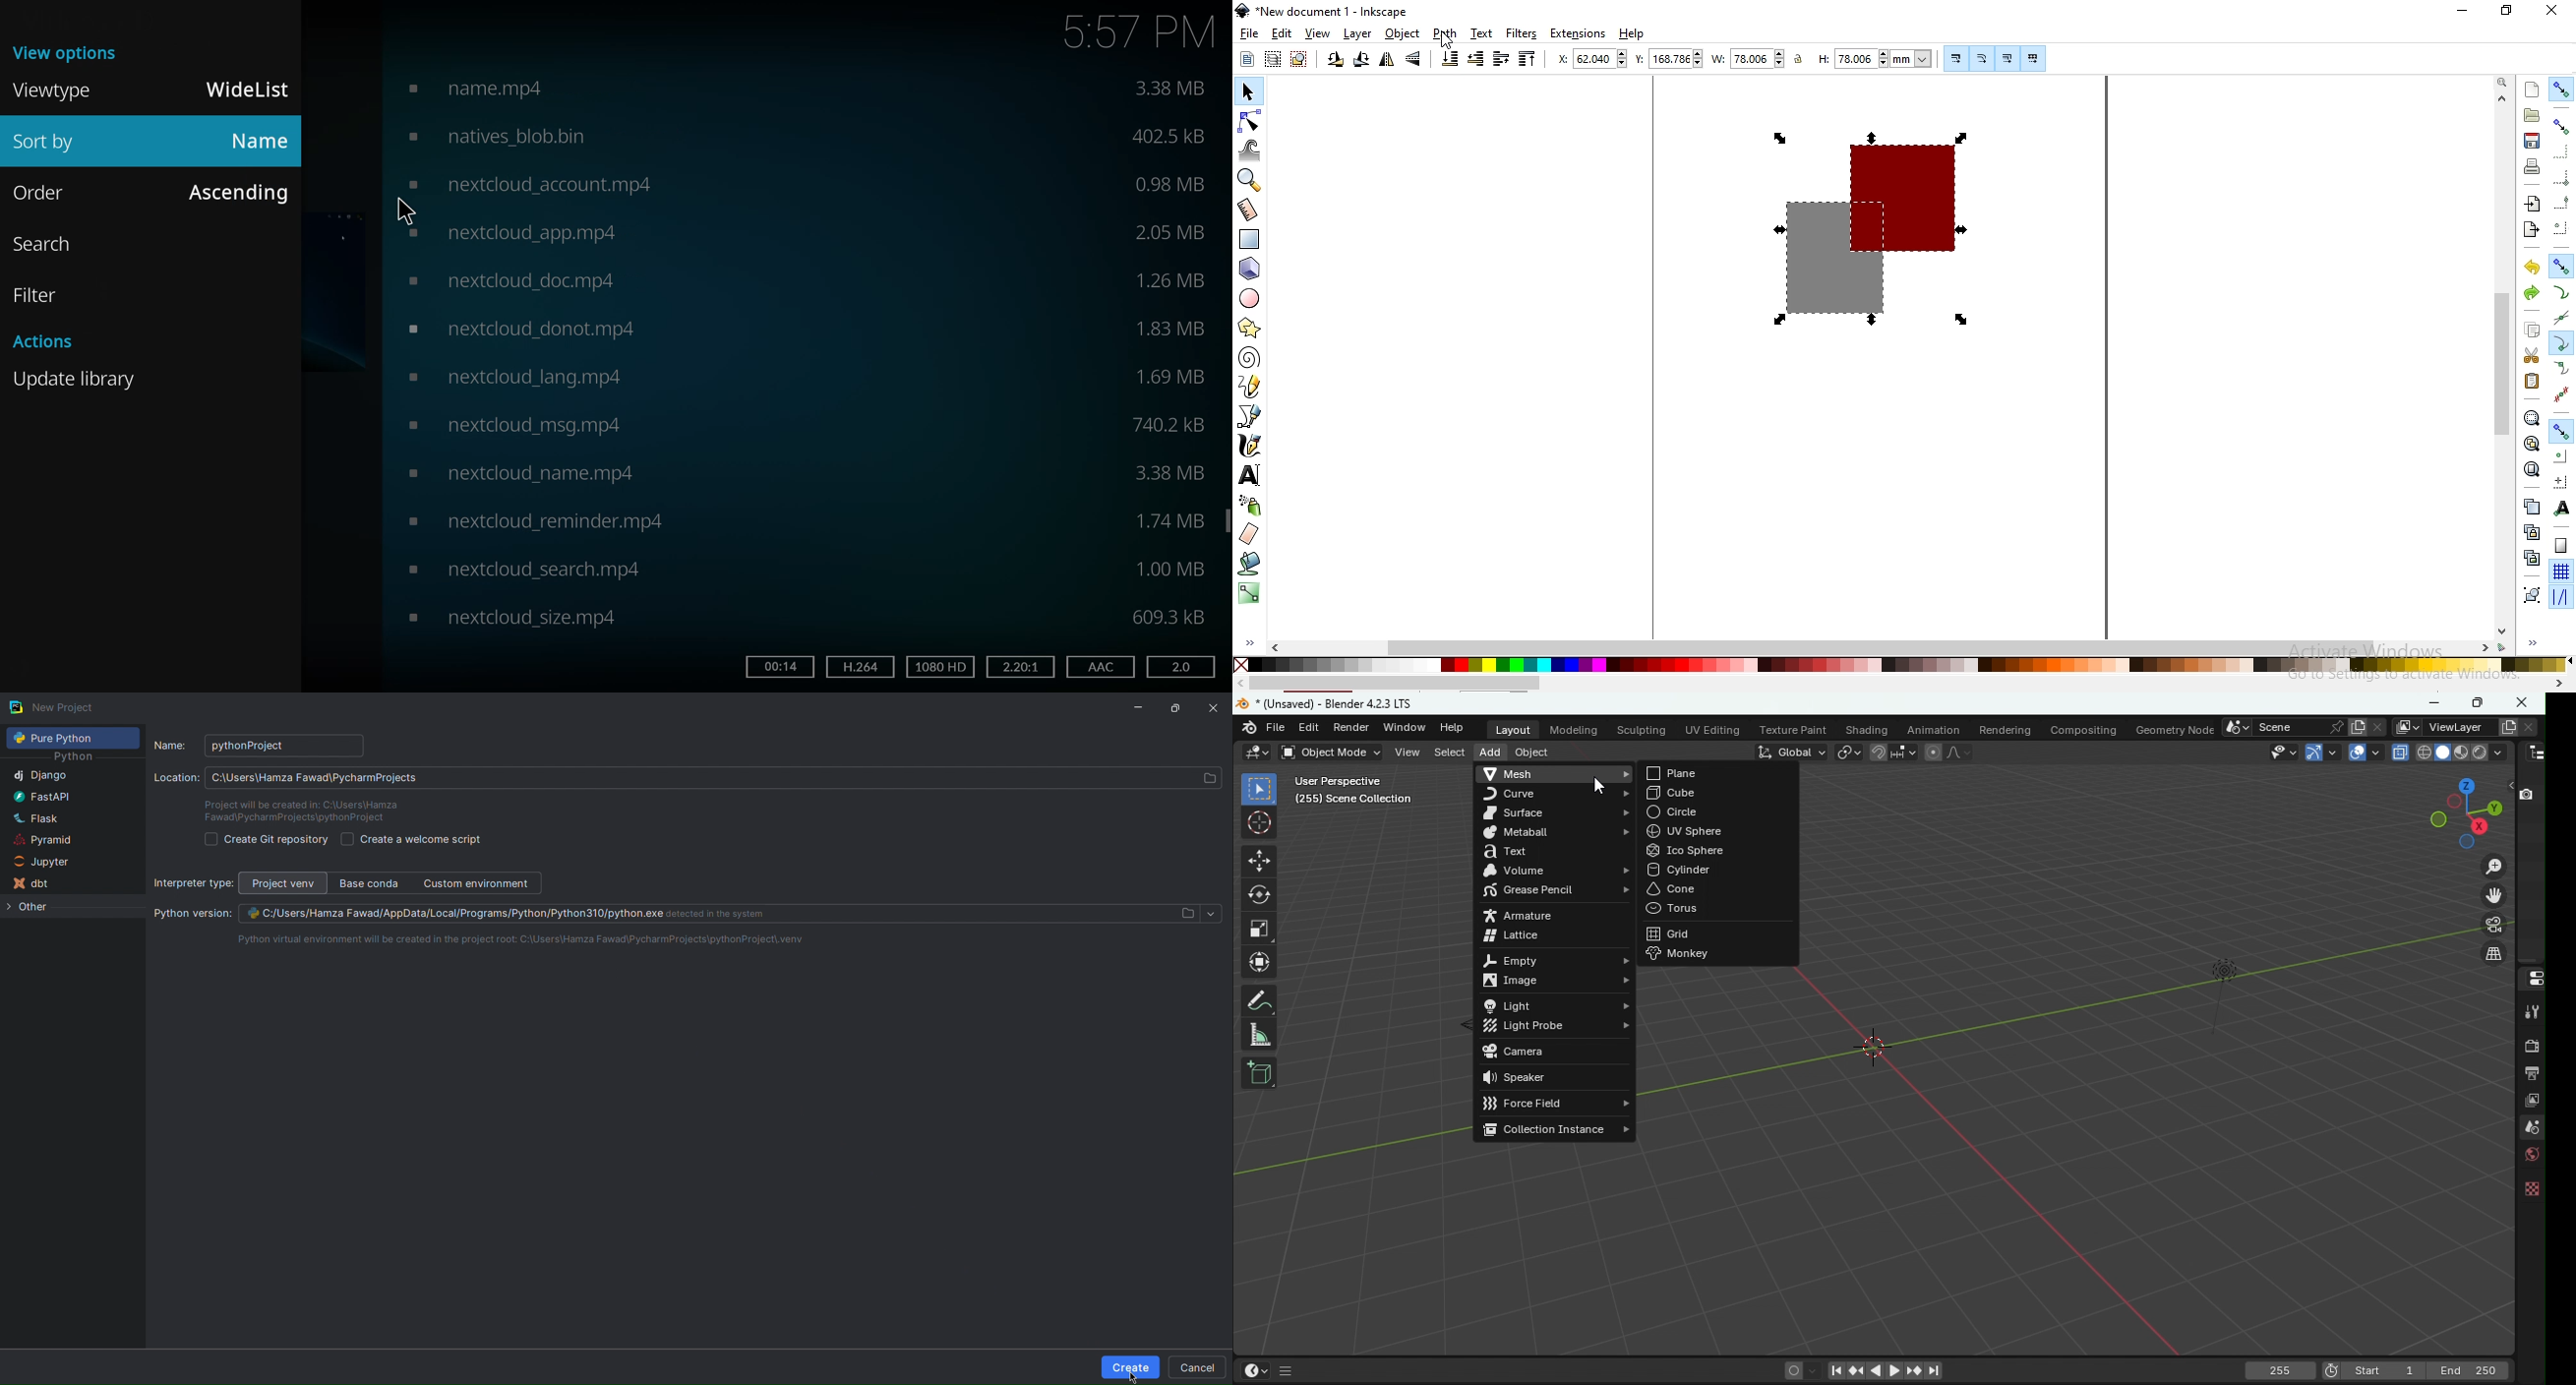  What do you see at coordinates (2385, 1371) in the screenshot?
I see `First frame of the playback/rendering range` at bounding box center [2385, 1371].